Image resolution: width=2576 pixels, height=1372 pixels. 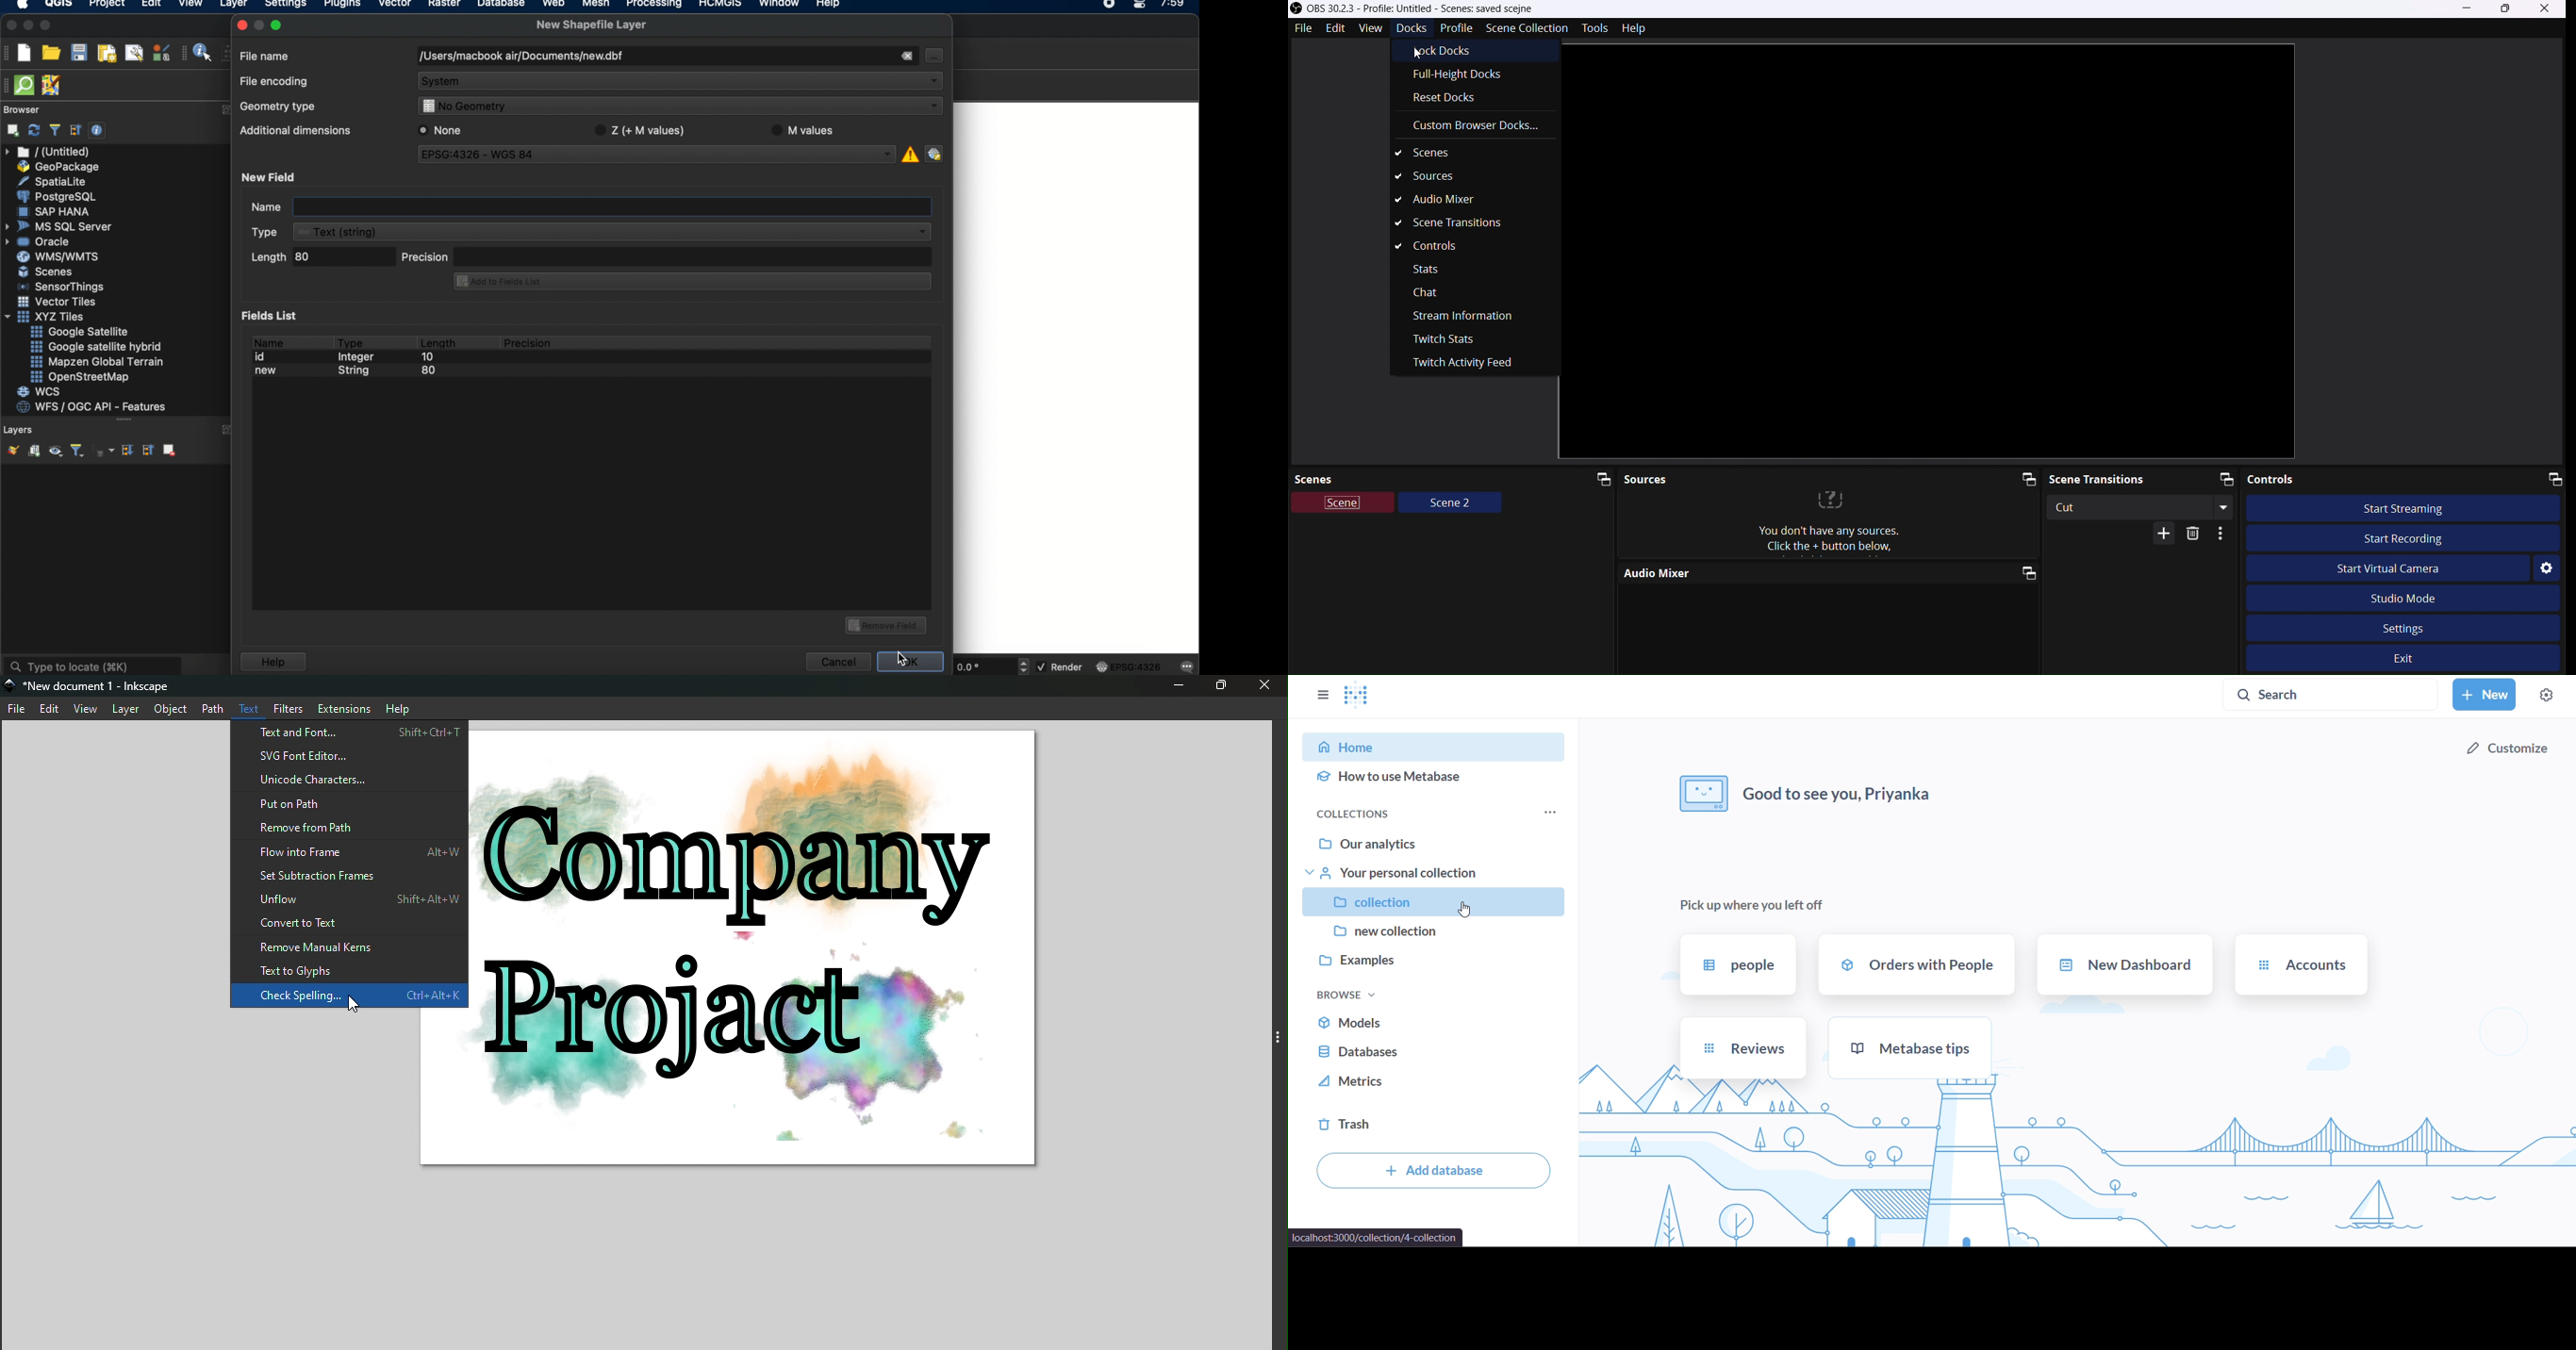 What do you see at coordinates (1303, 29) in the screenshot?
I see `File` at bounding box center [1303, 29].